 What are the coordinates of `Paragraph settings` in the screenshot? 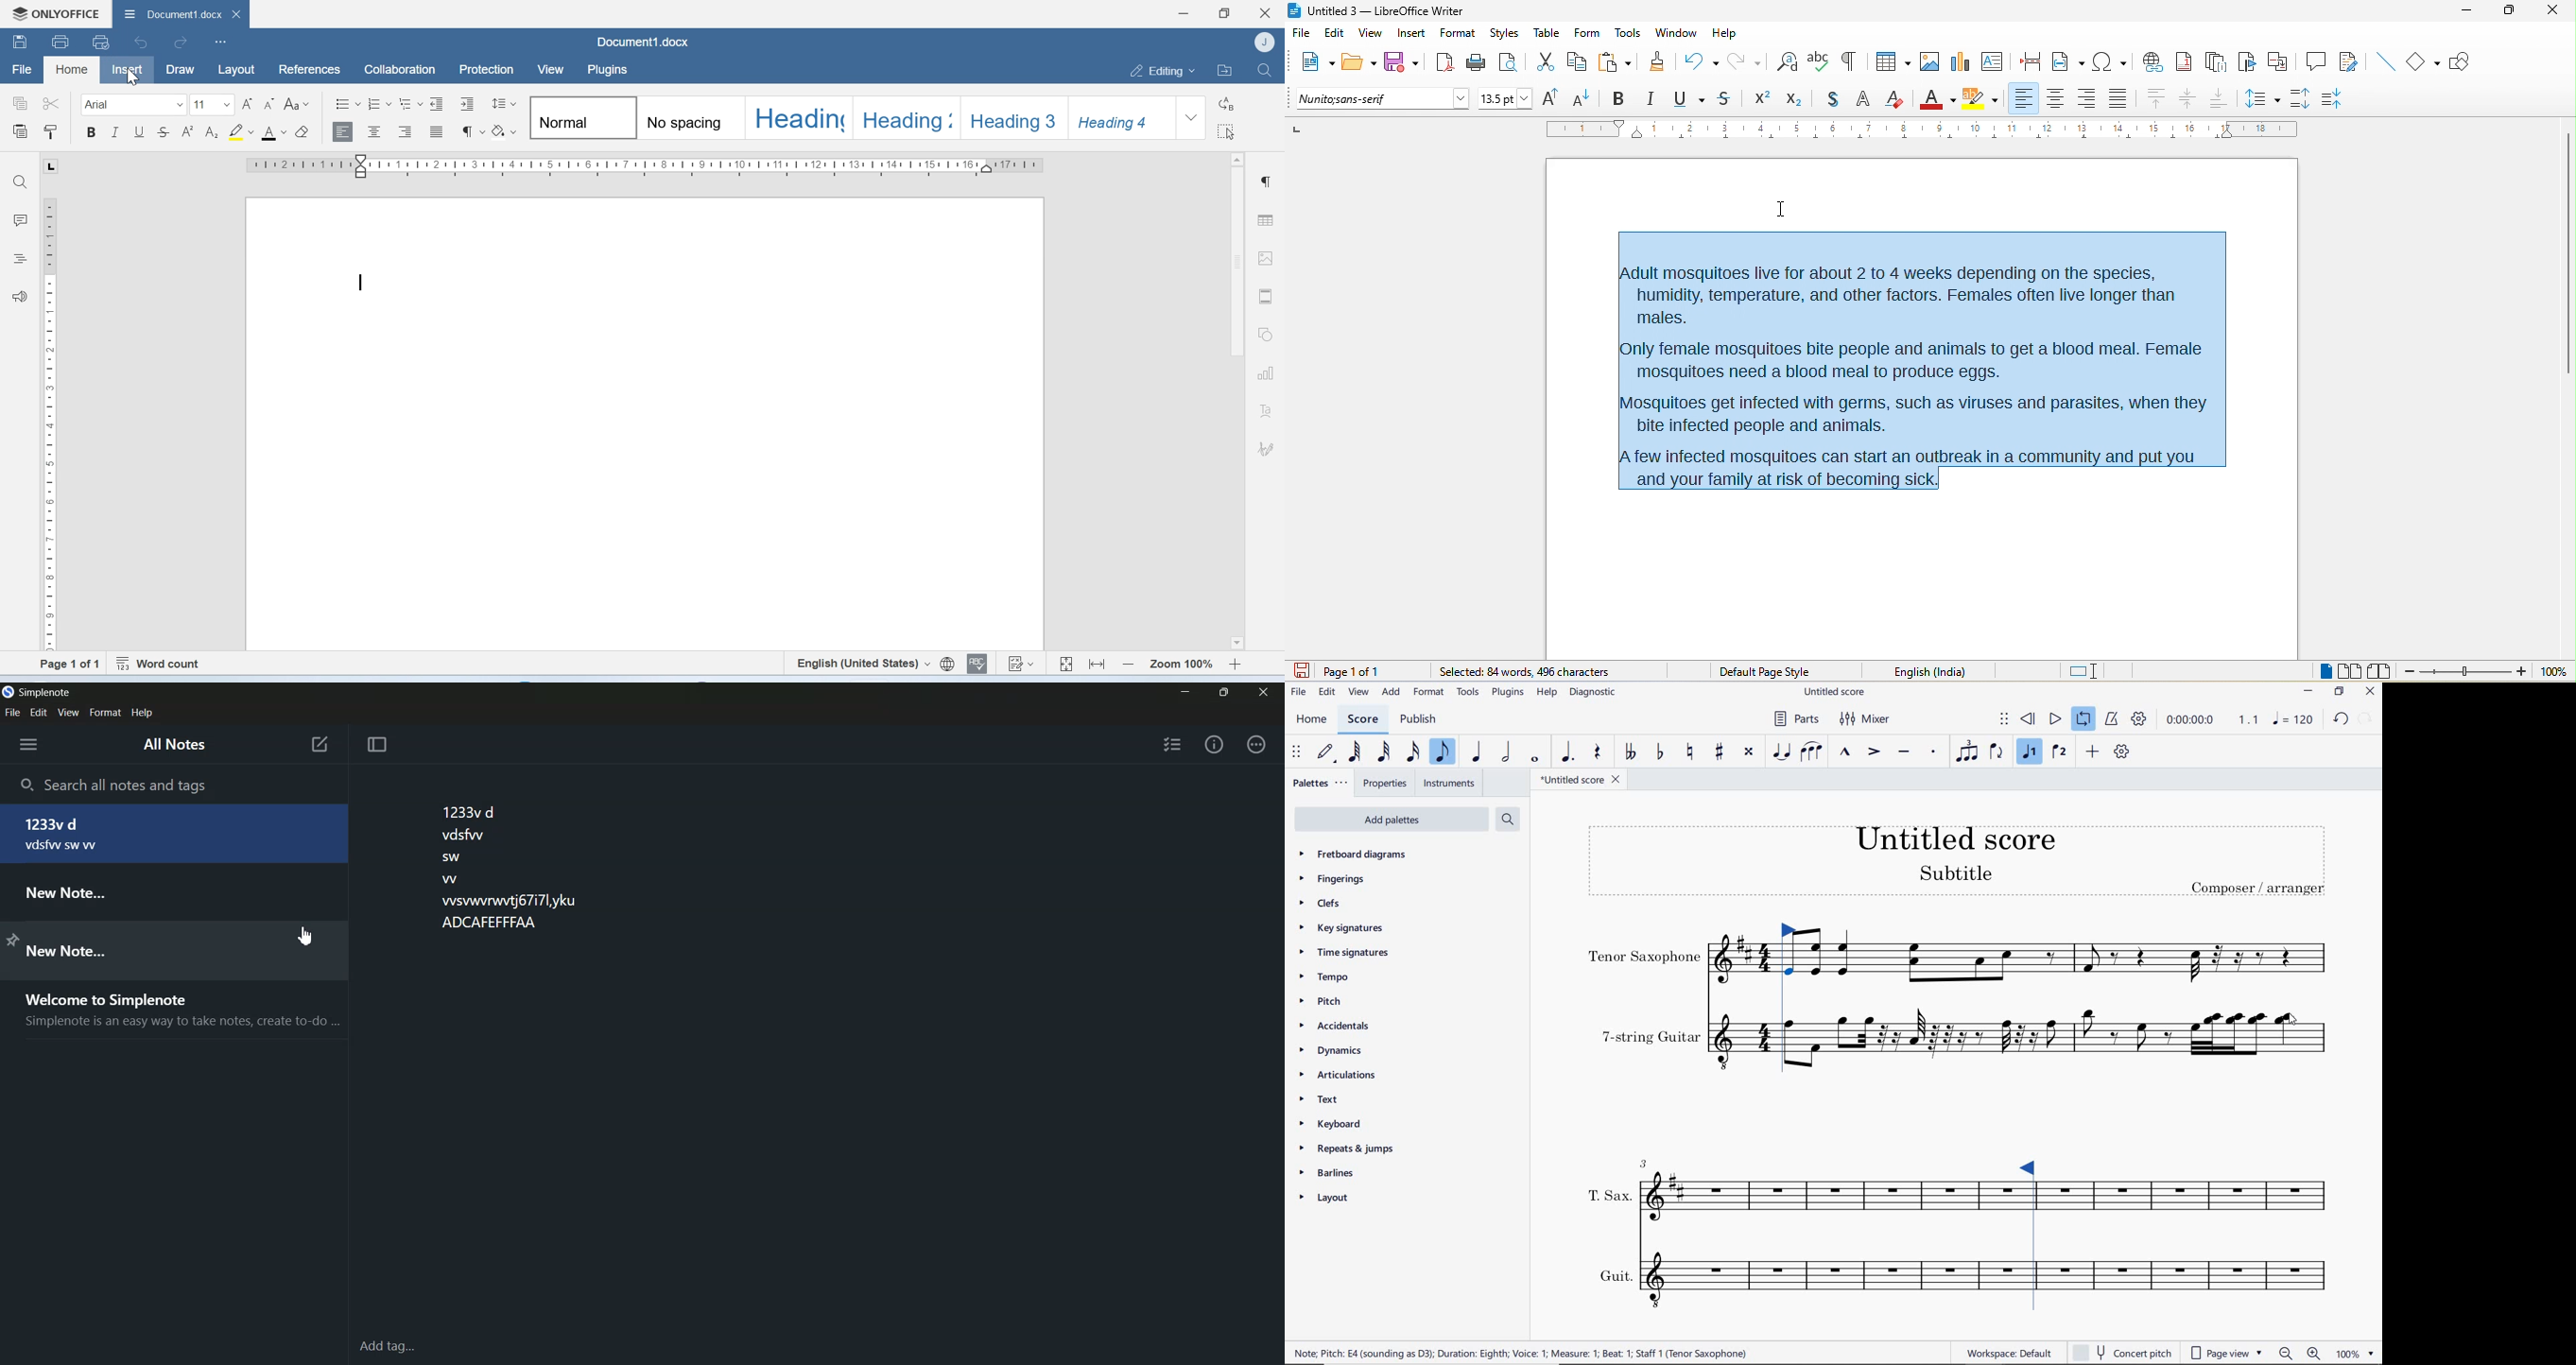 It's located at (470, 132).